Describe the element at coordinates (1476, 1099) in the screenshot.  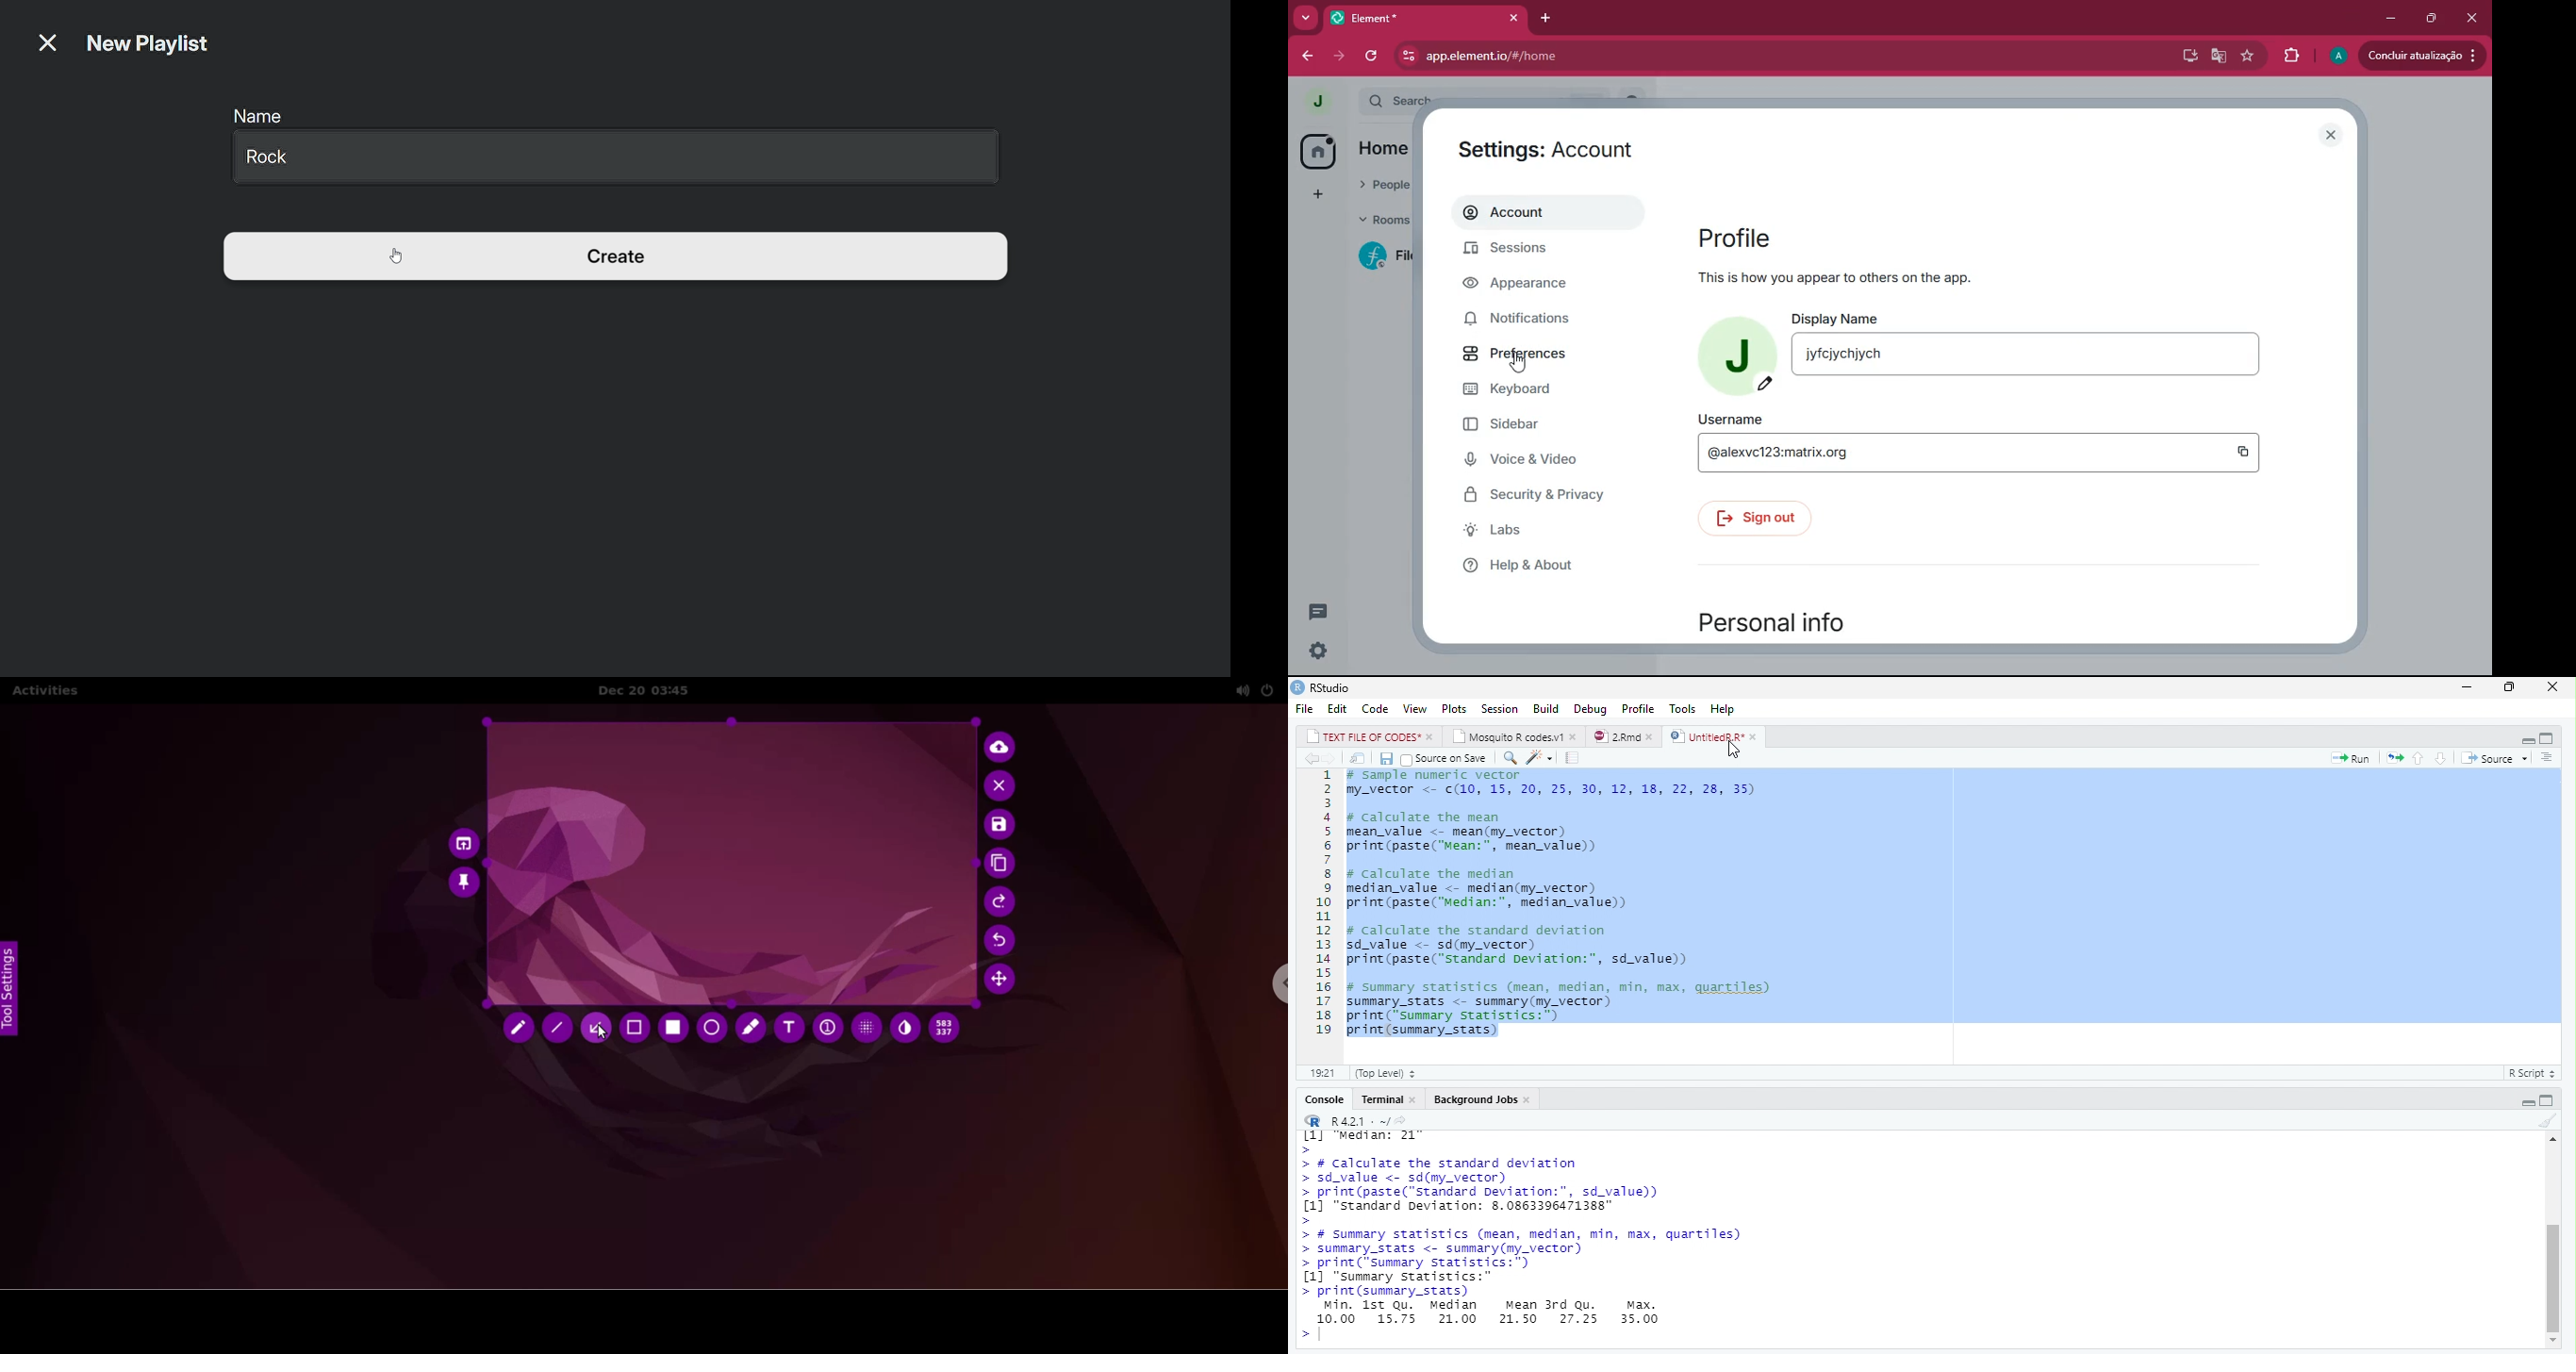
I see `Background Jobs` at that location.